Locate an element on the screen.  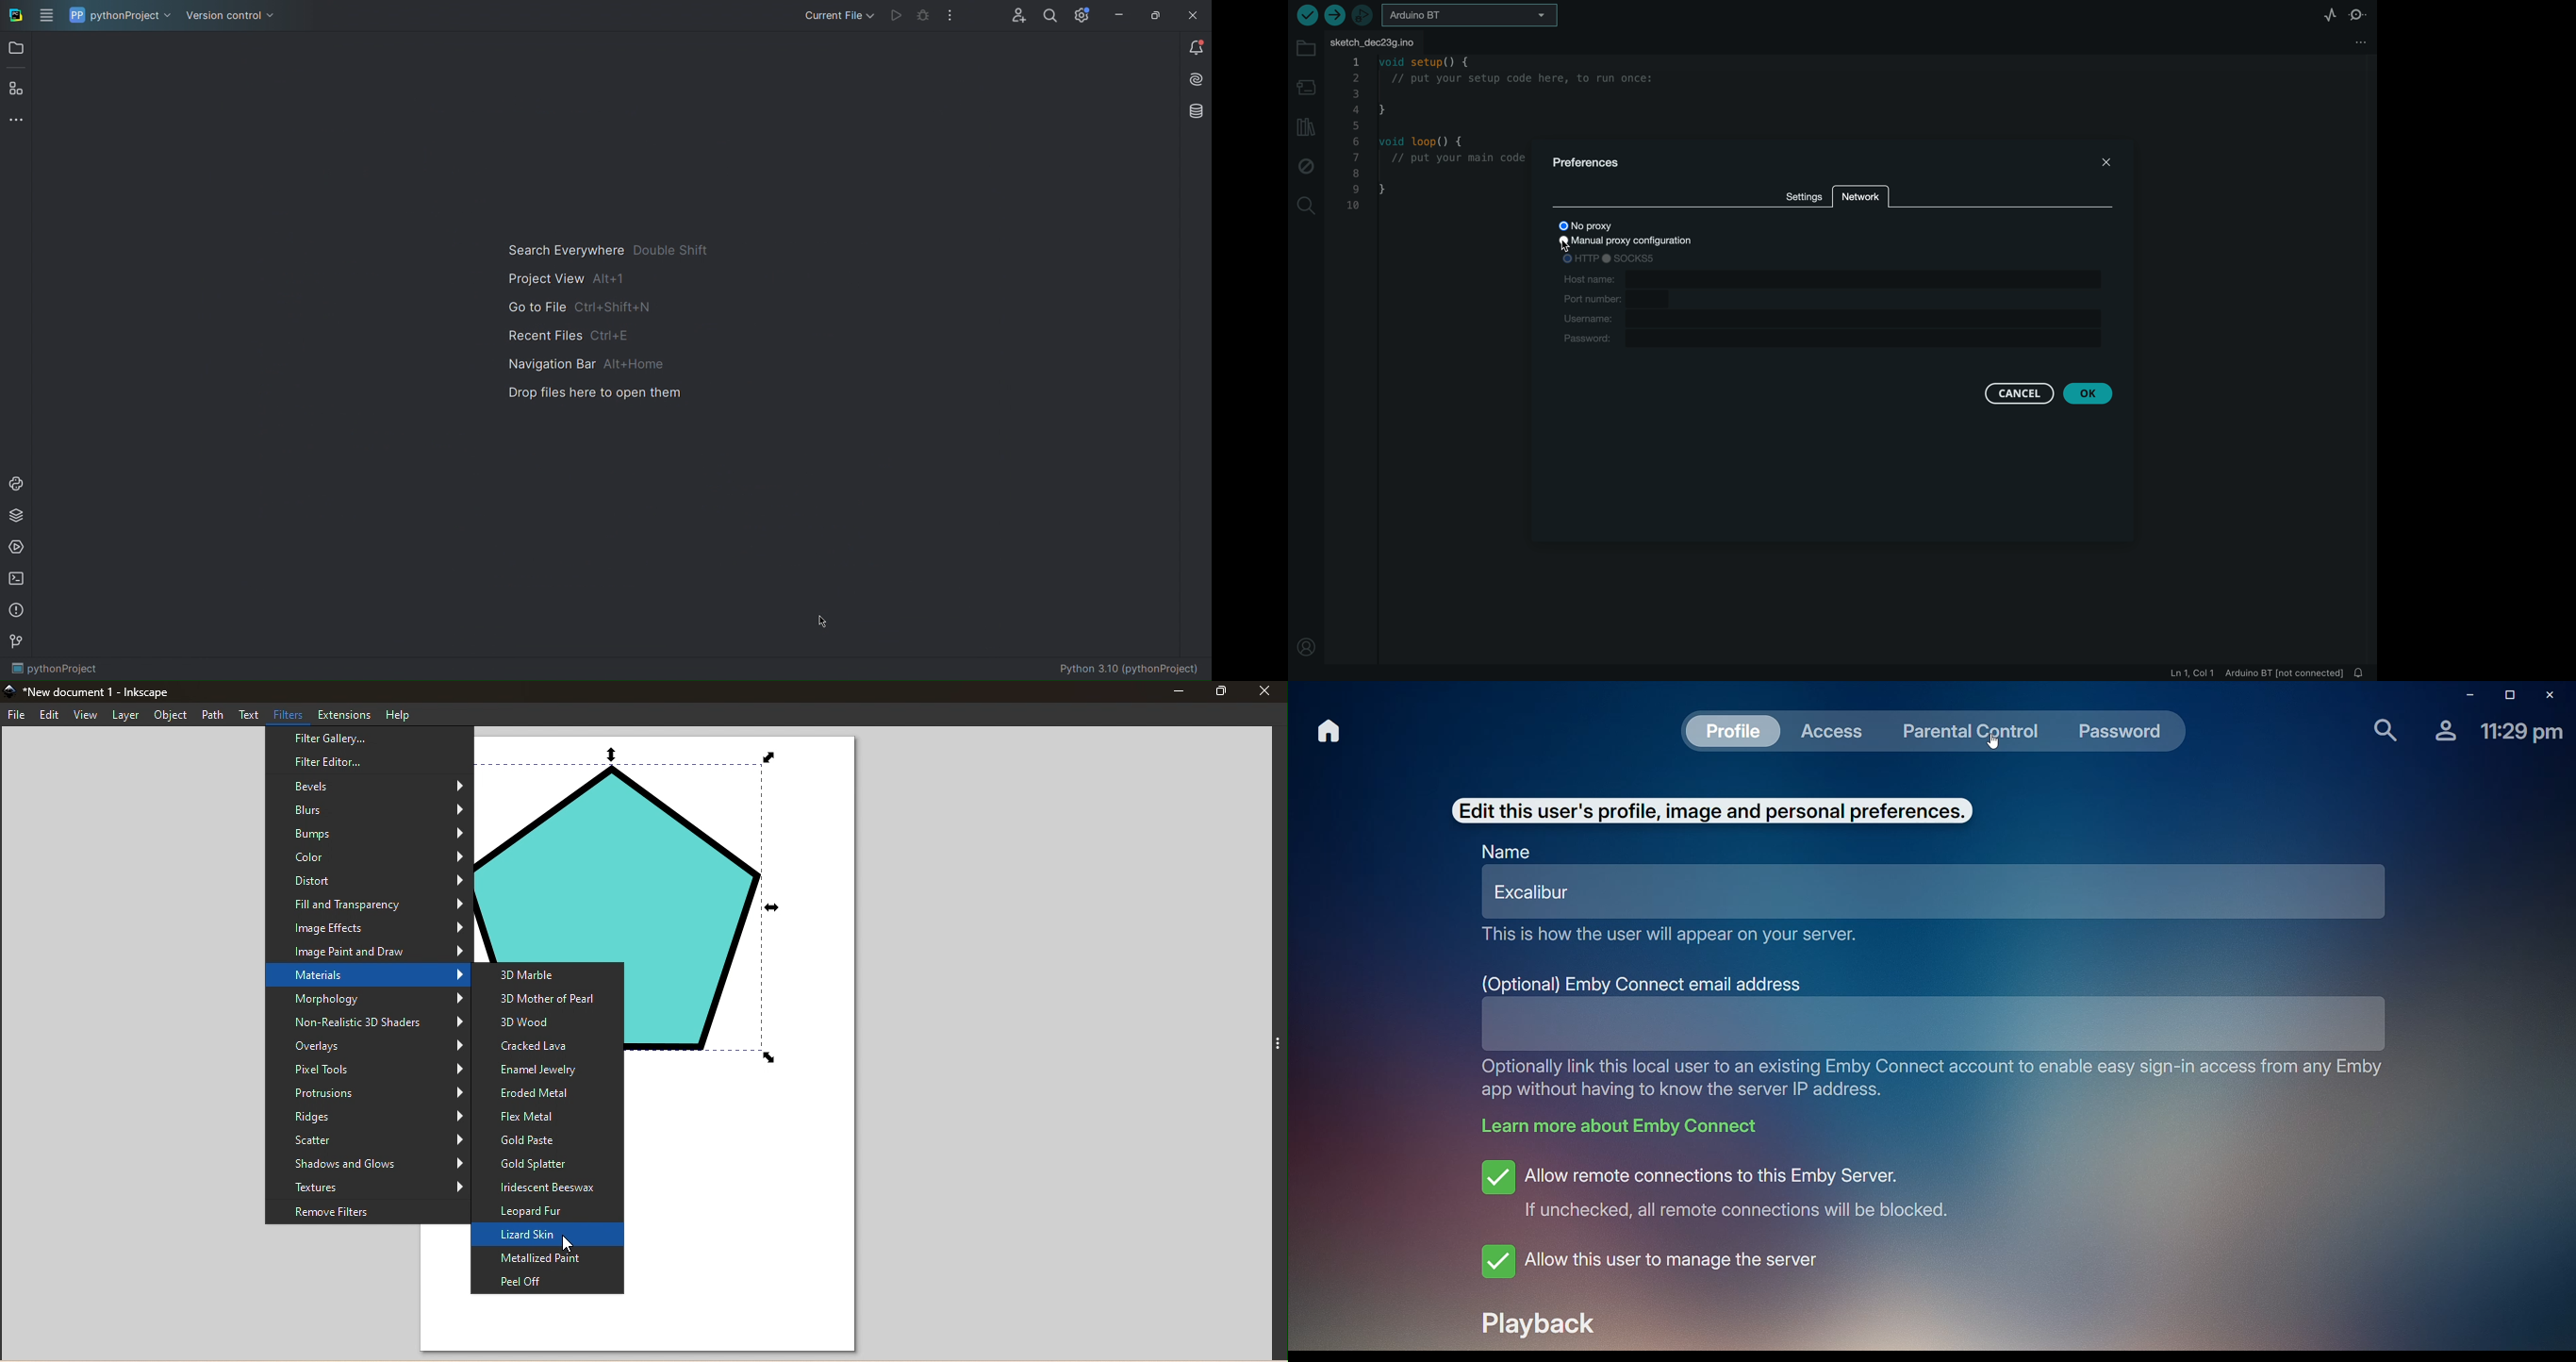
Extensions is located at coordinates (345, 714).